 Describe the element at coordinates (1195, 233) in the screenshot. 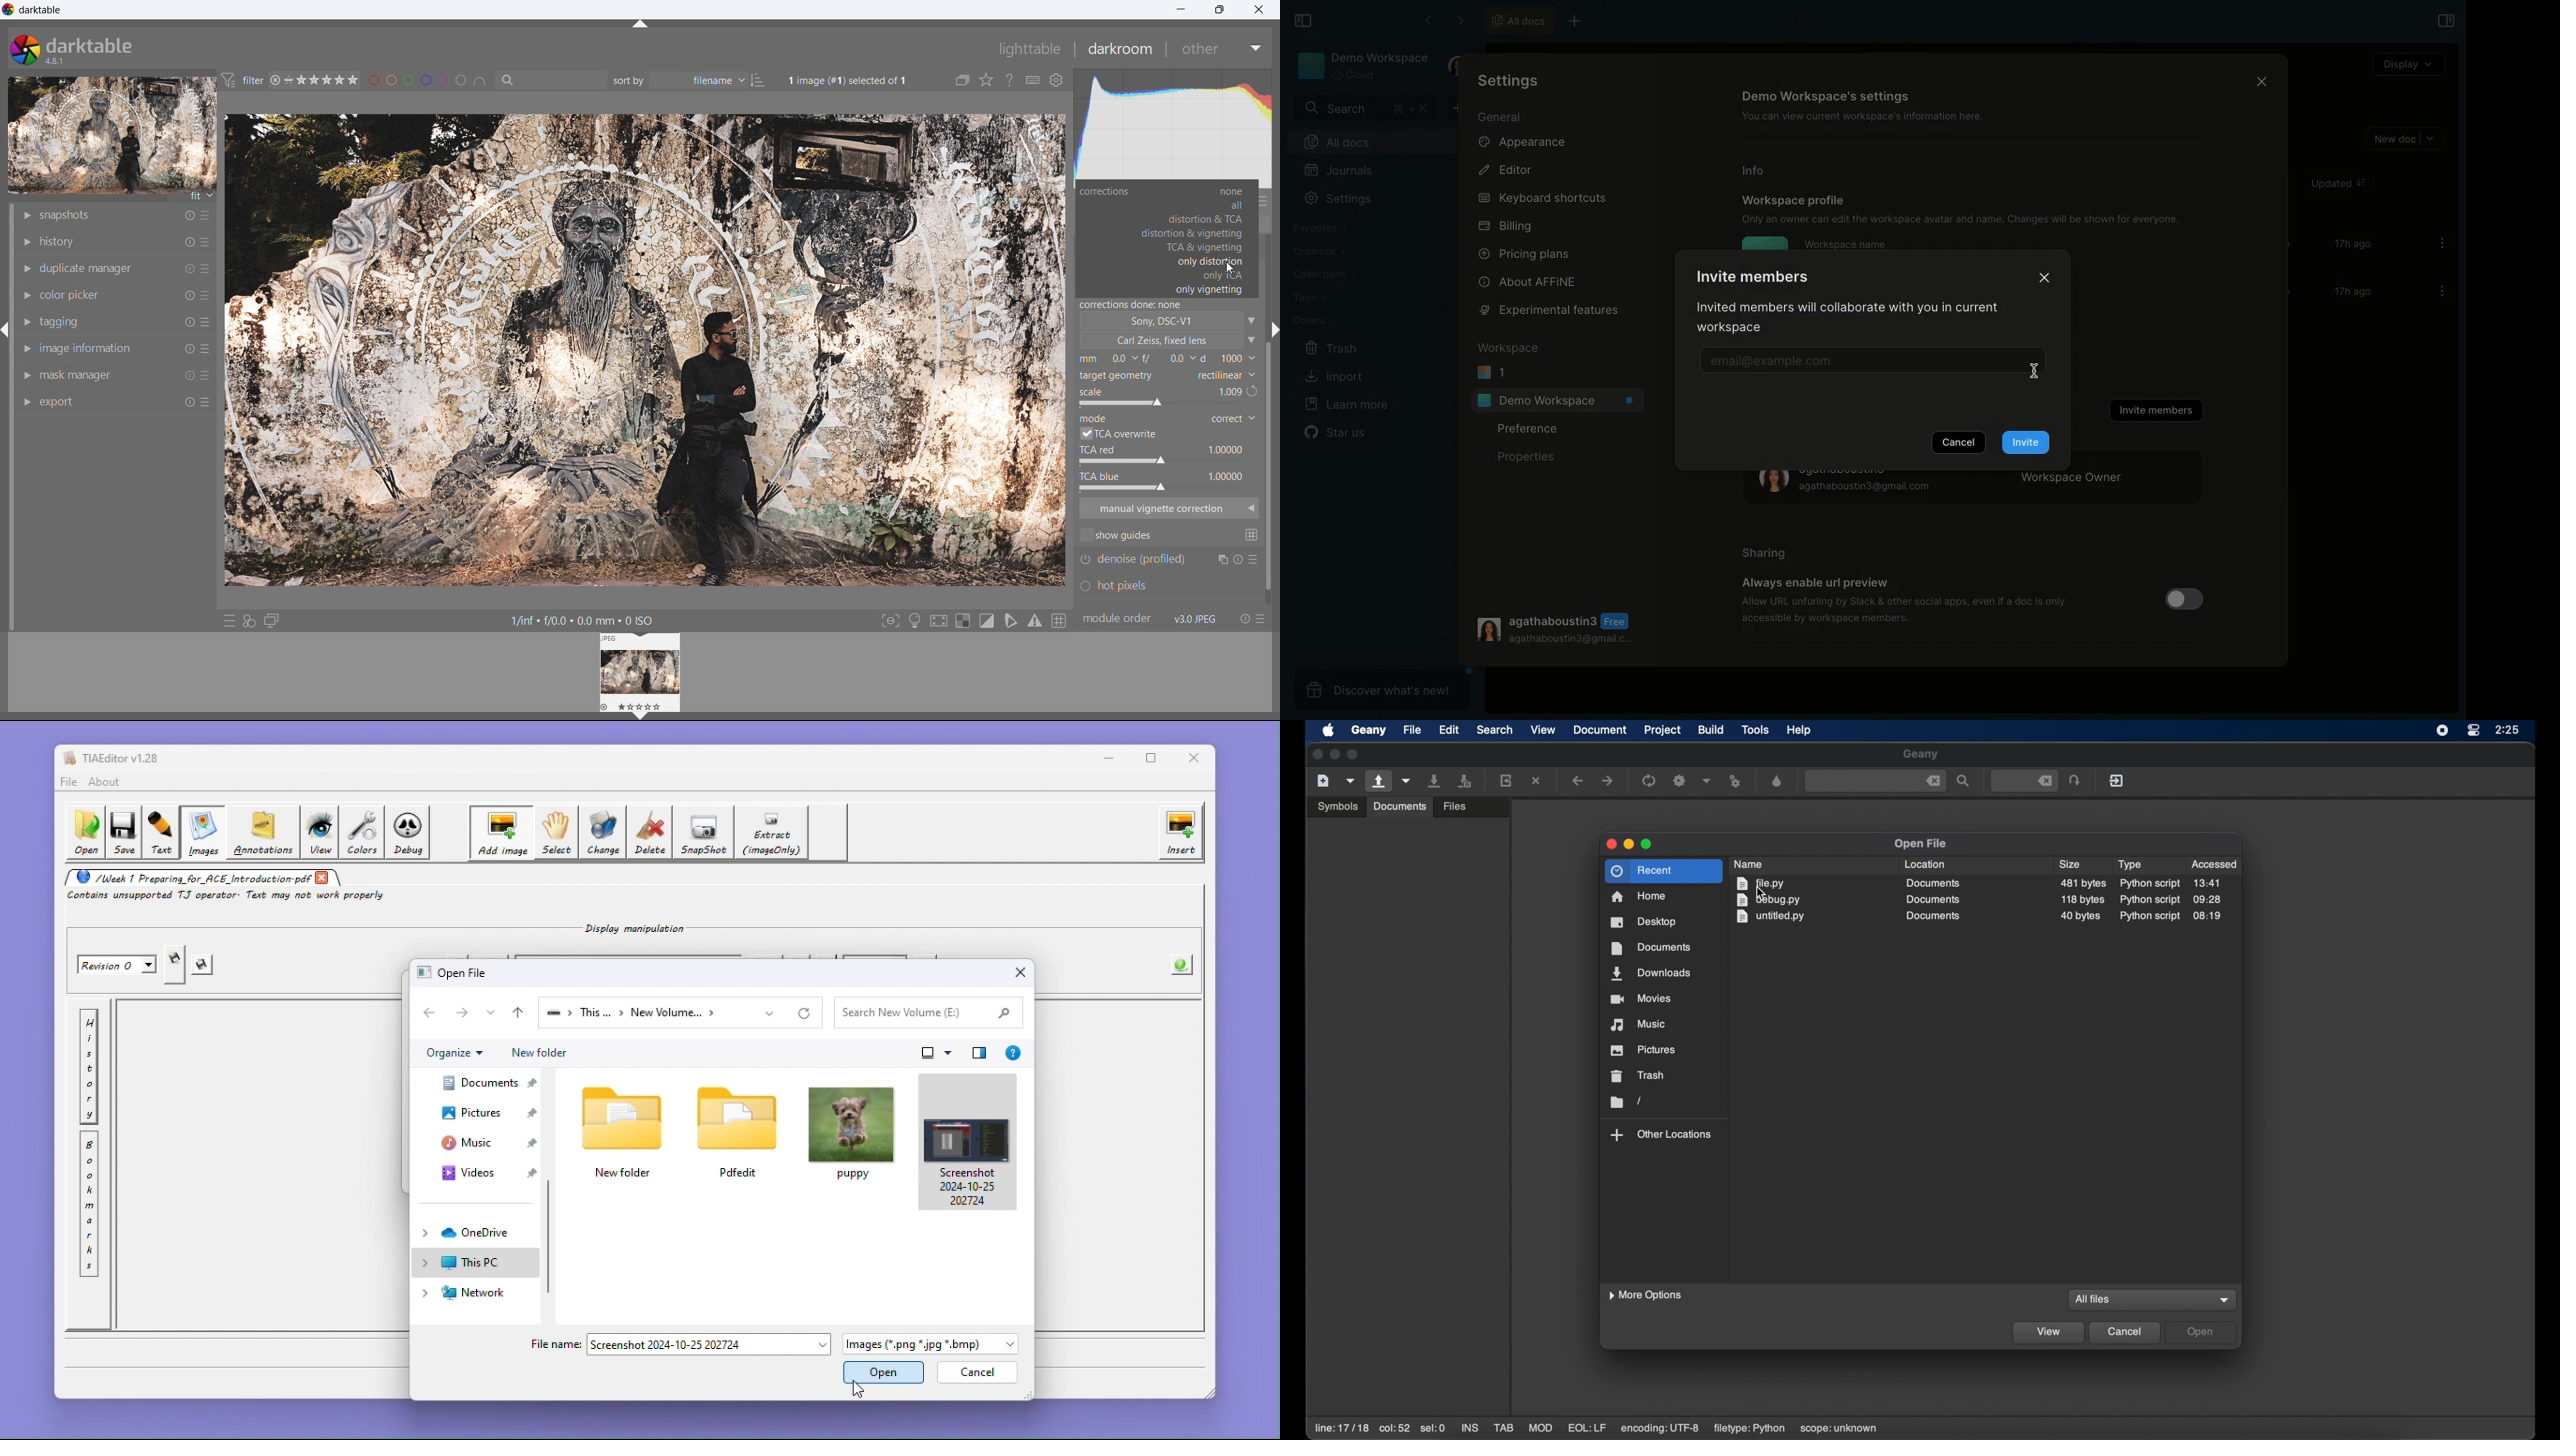

I see `distortion & vignetting` at that location.